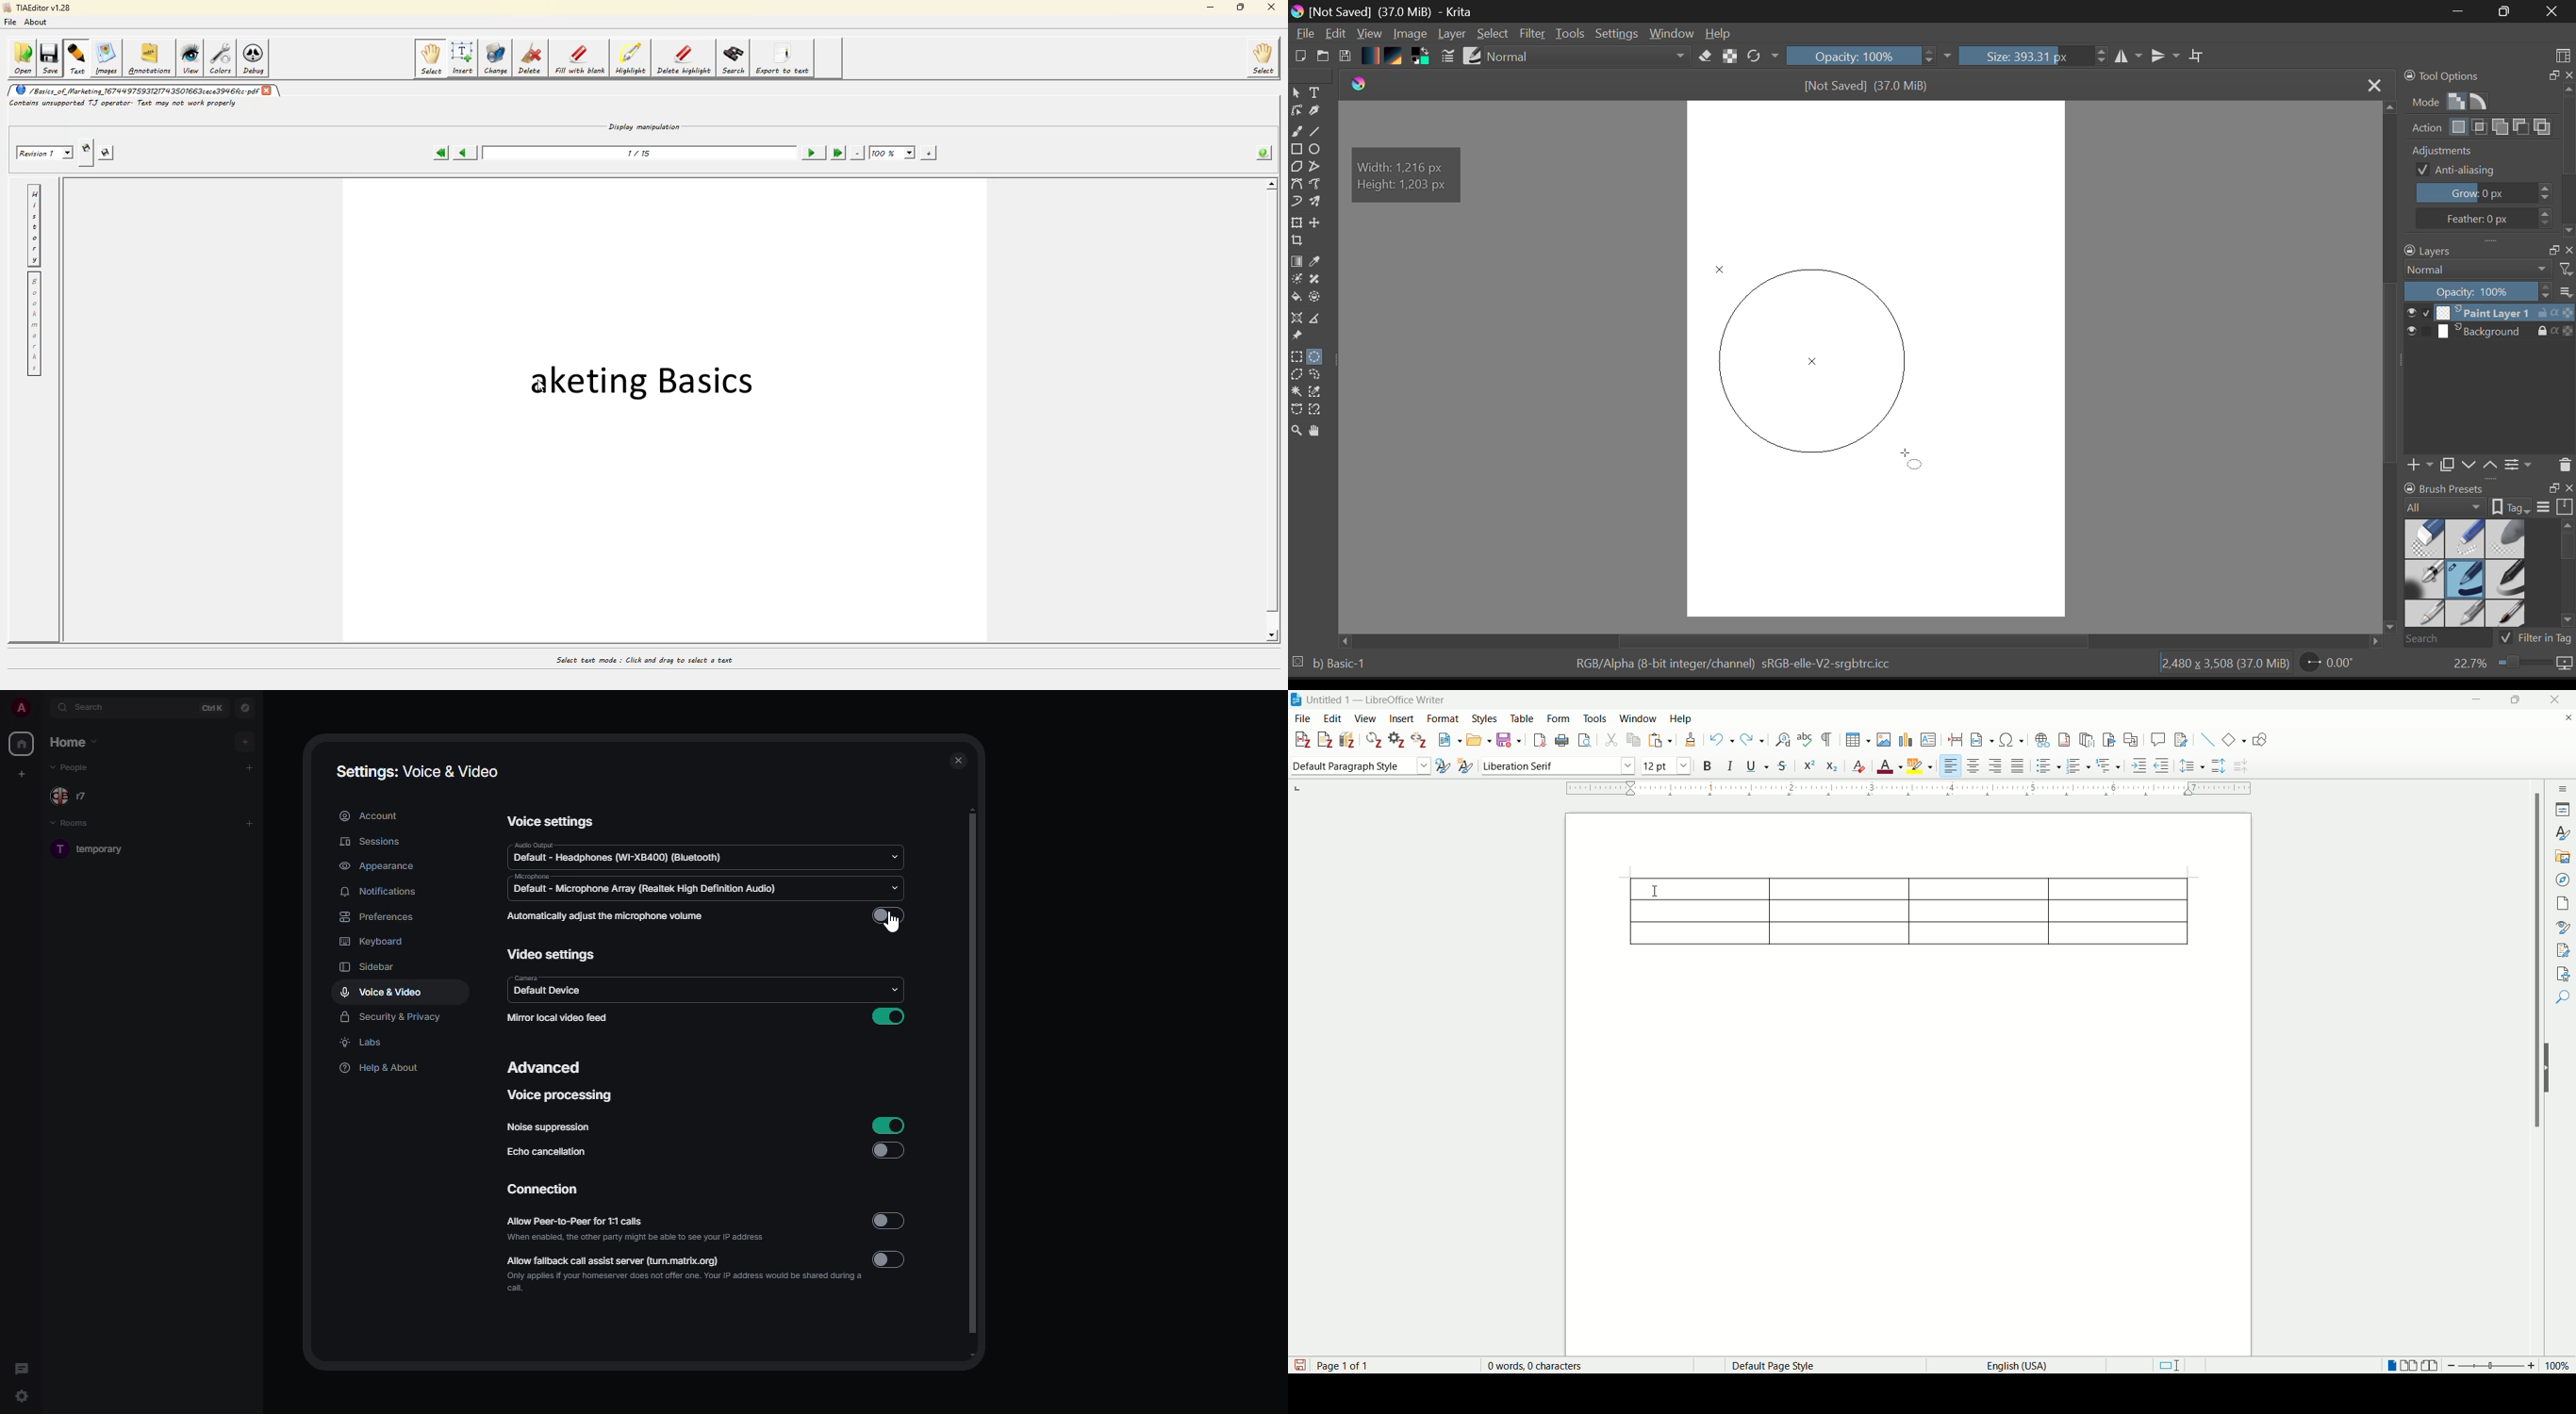 The width and height of the screenshot is (2576, 1428). I want to click on justified, so click(2017, 768).